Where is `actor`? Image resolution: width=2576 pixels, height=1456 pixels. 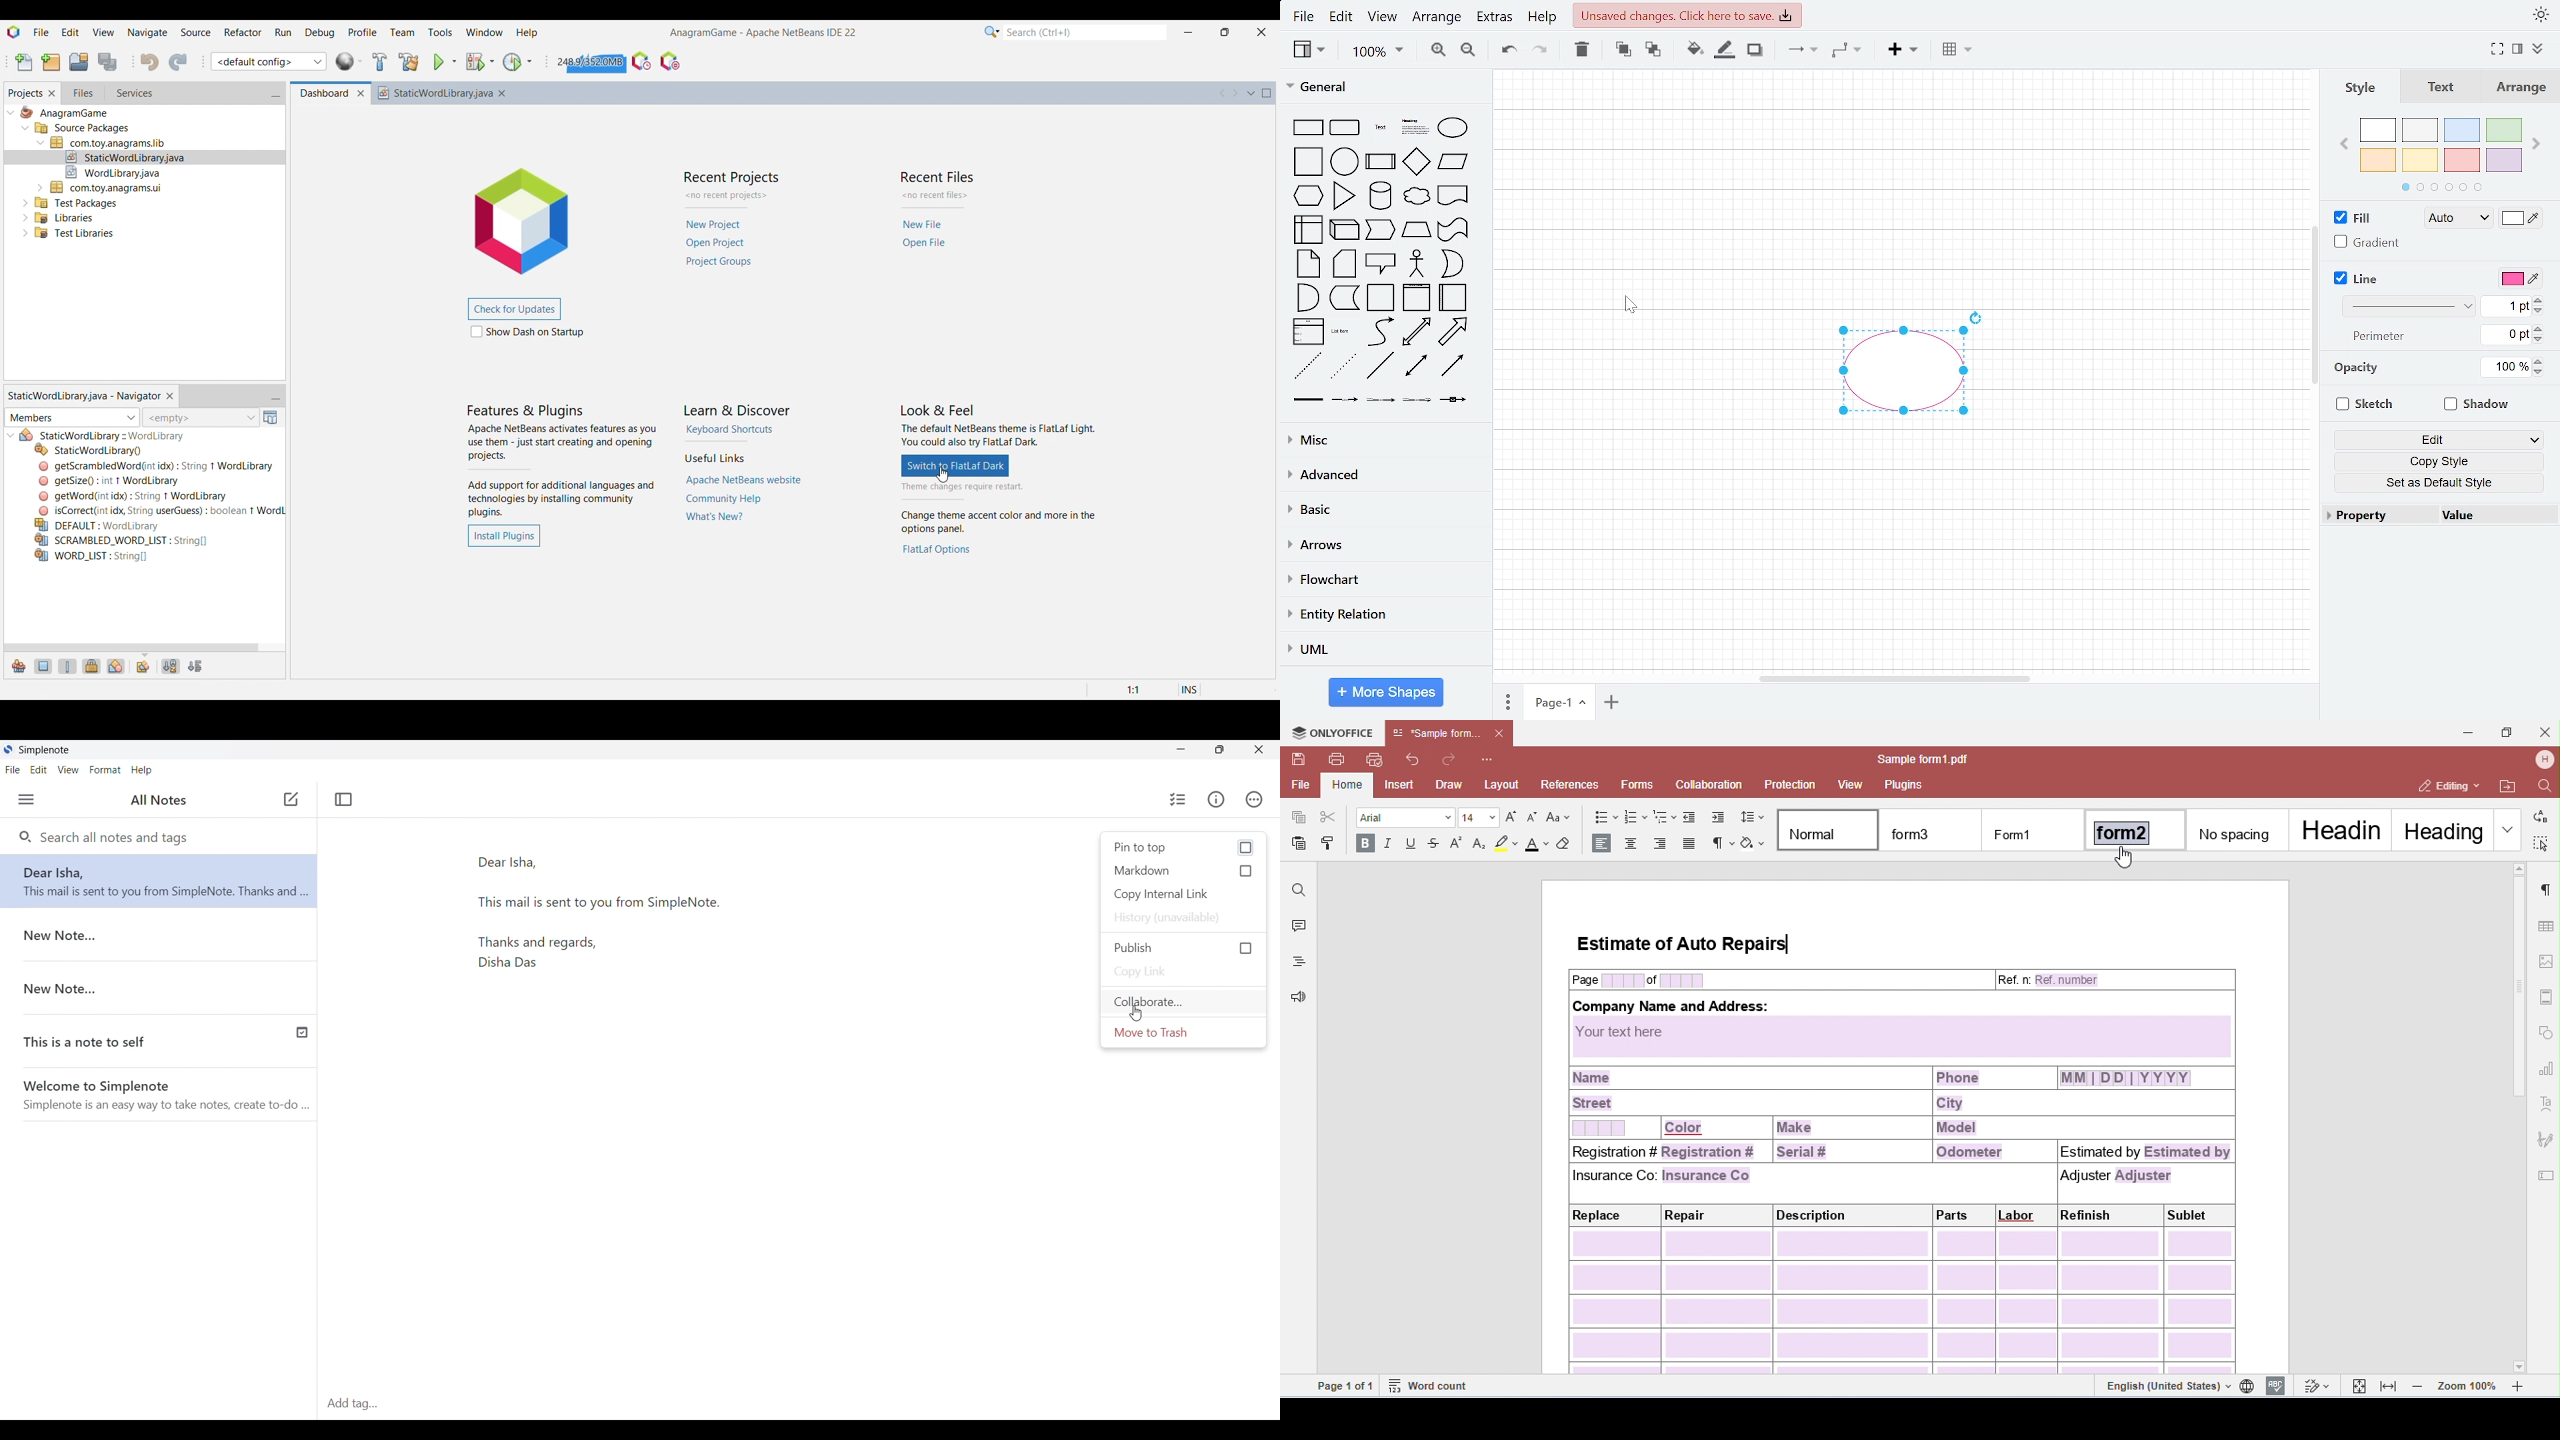
actor is located at coordinates (1416, 263).